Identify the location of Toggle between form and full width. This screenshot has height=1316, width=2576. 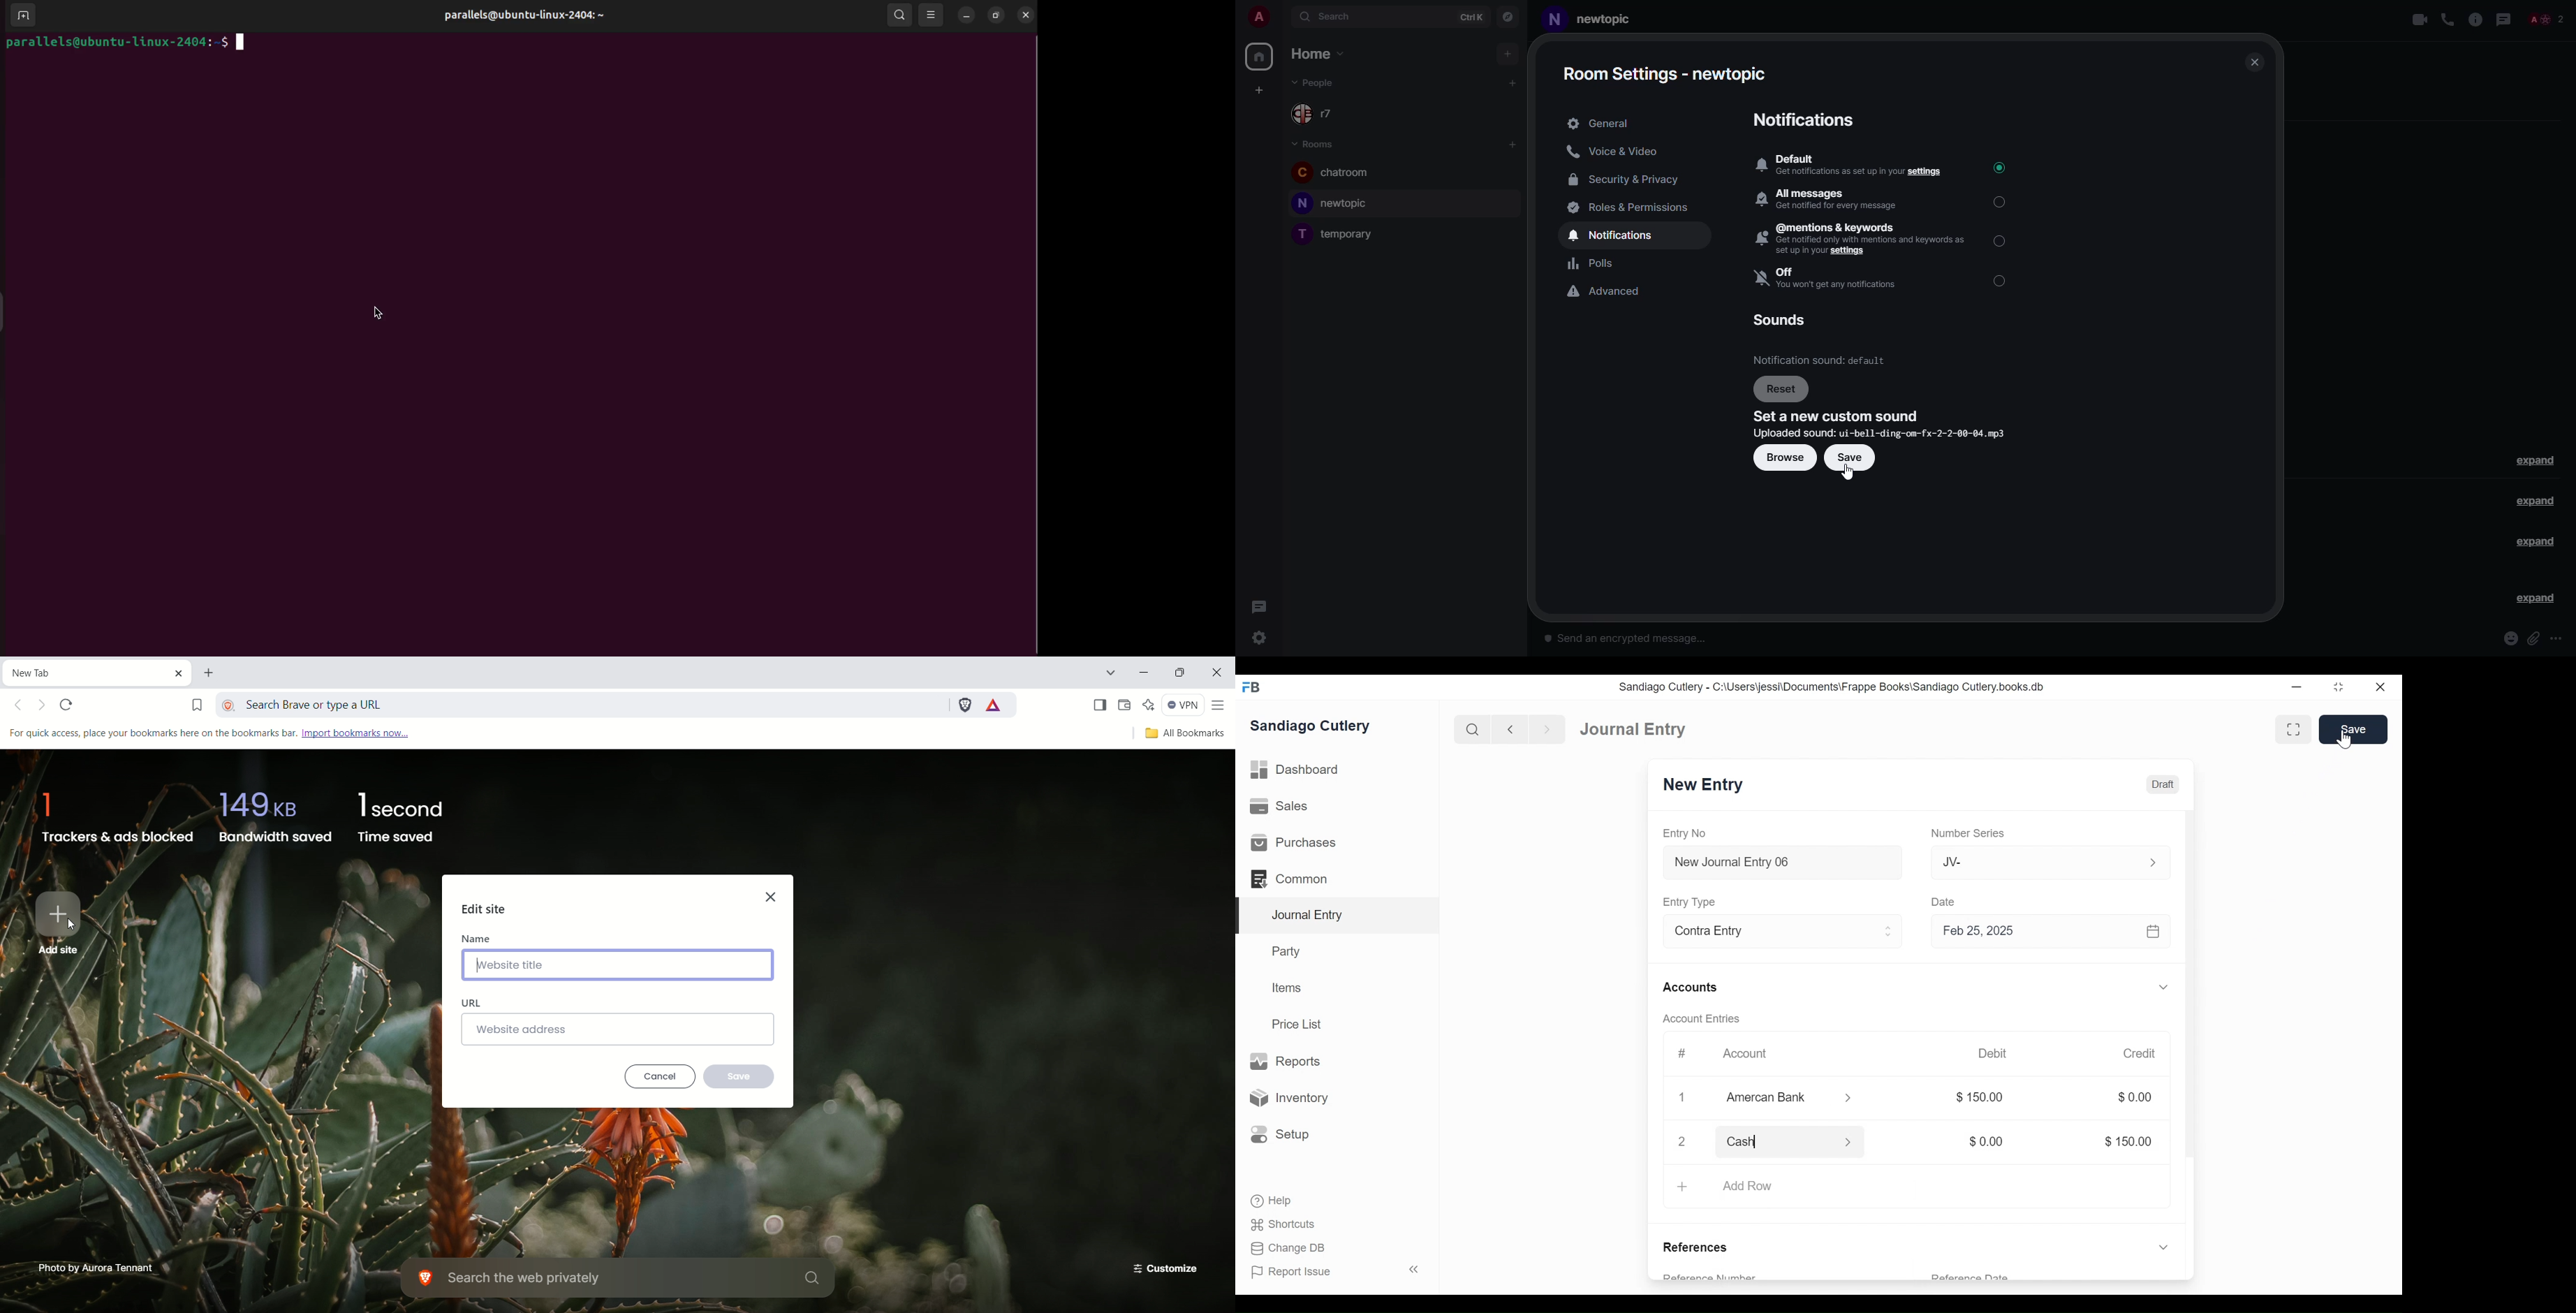
(2293, 729).